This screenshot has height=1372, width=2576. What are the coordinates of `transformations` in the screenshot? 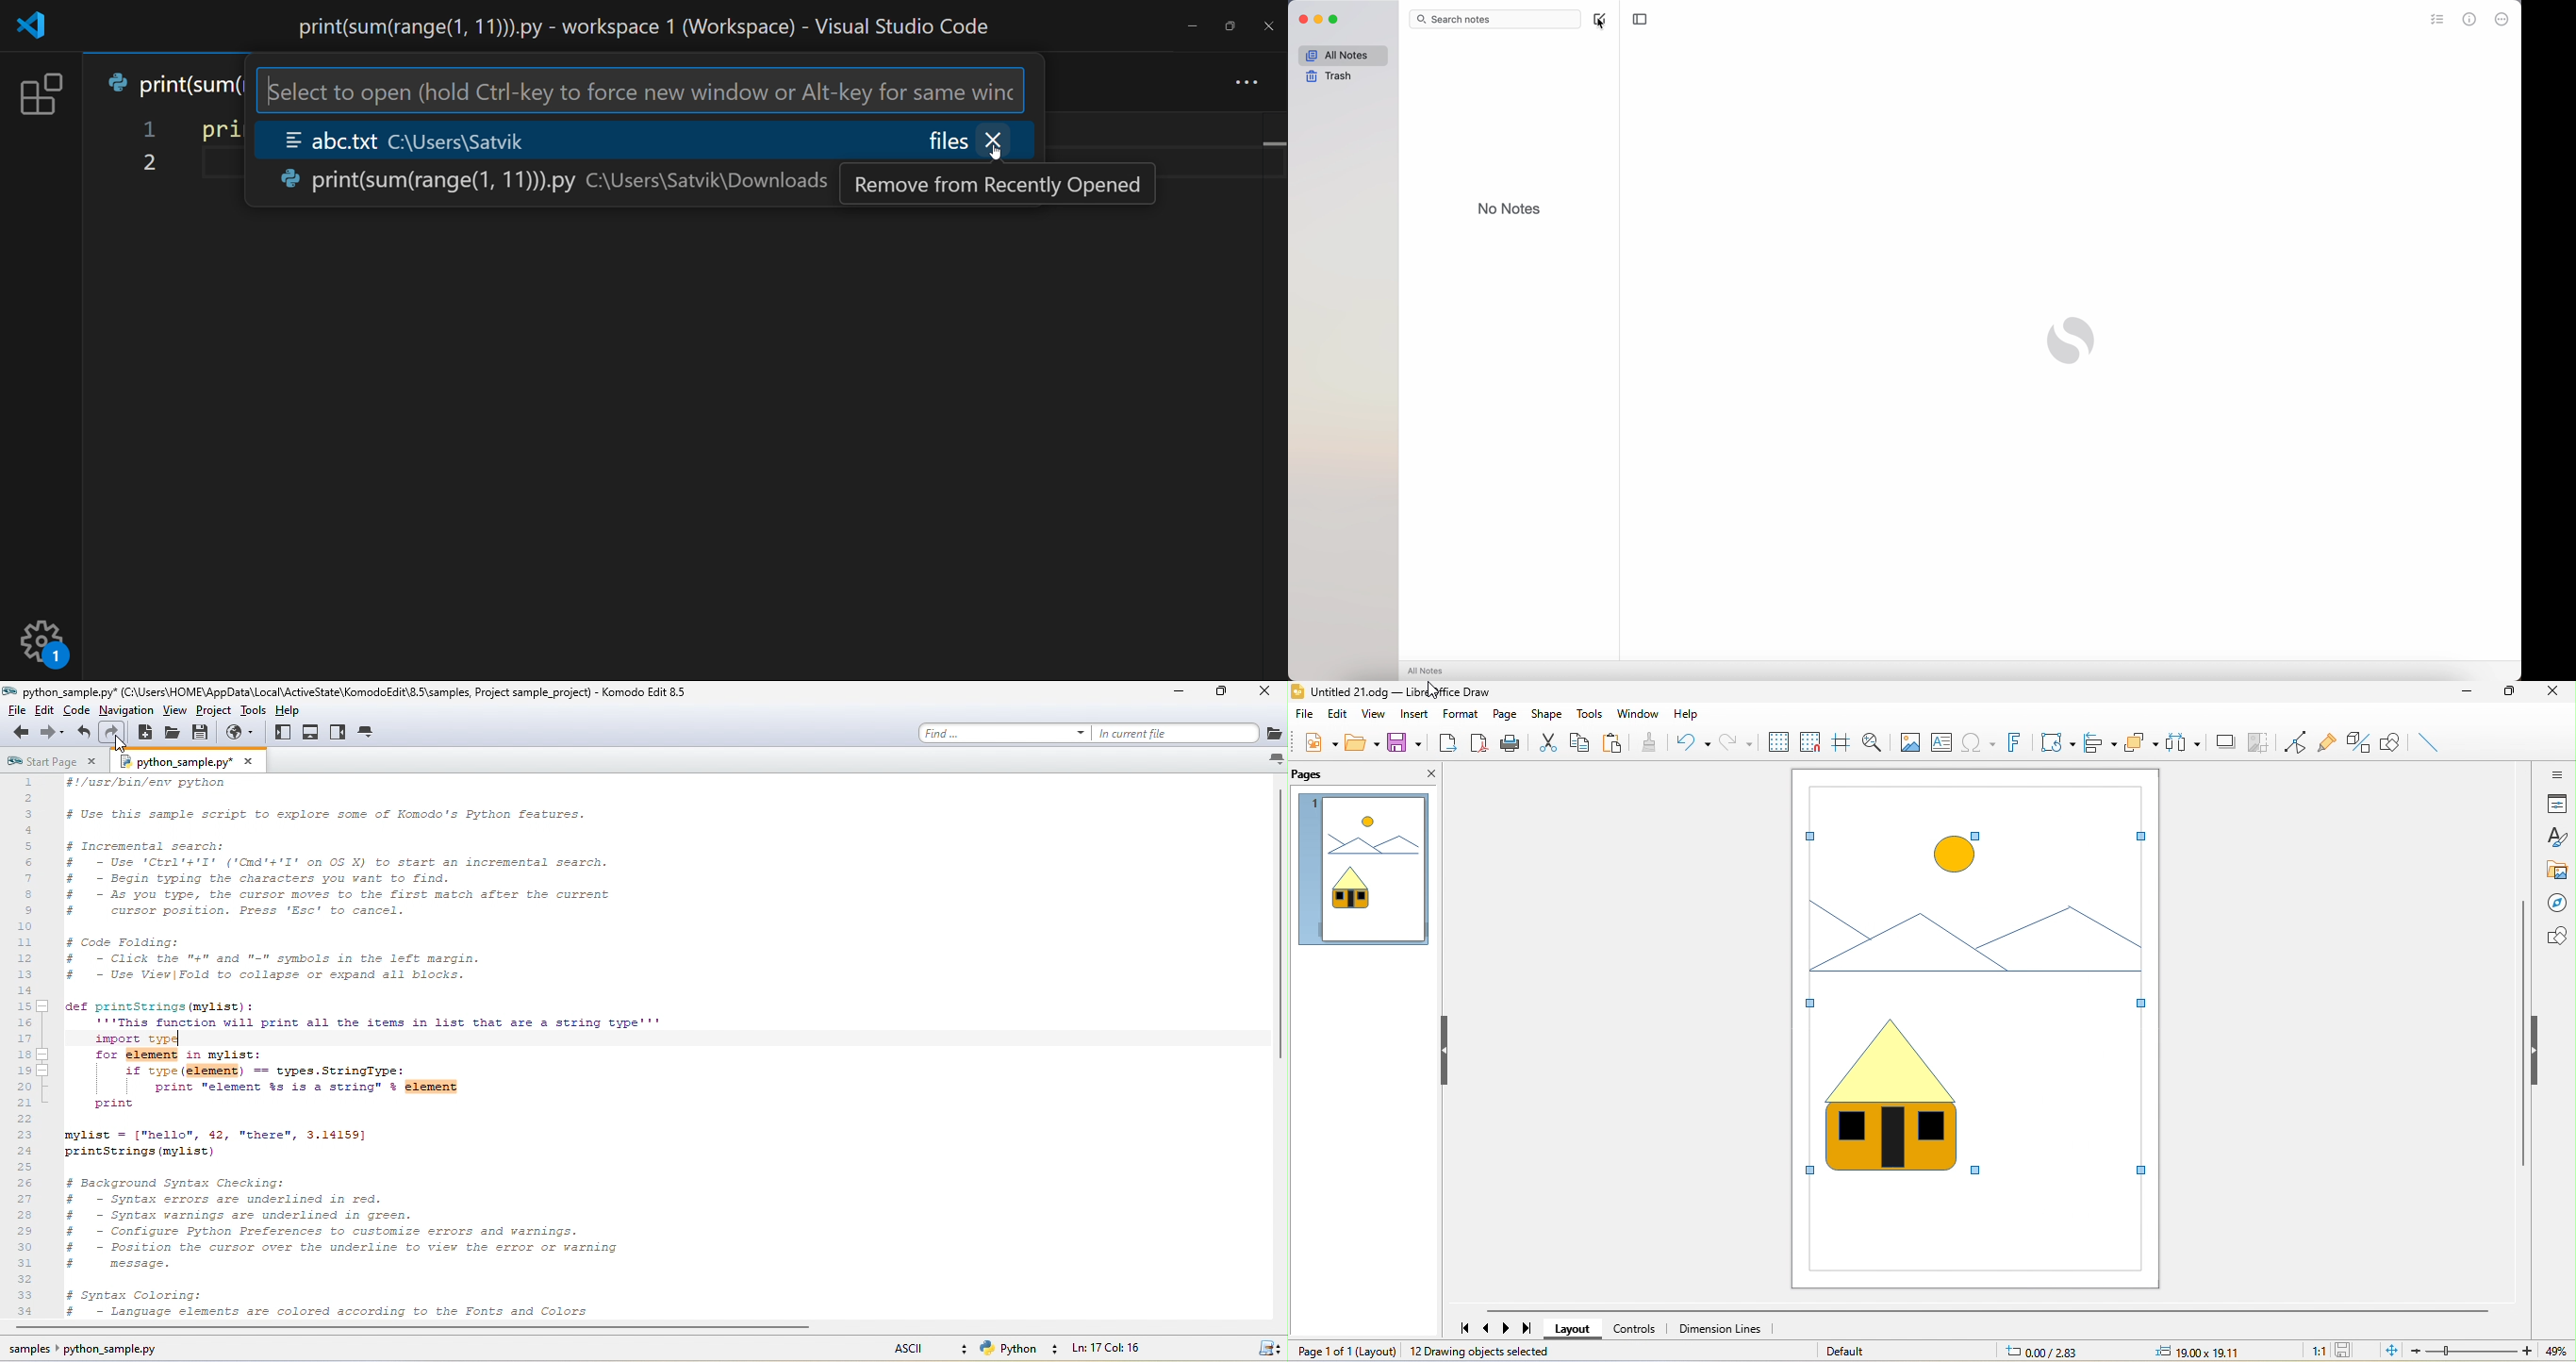 It's located at (2059, 743).